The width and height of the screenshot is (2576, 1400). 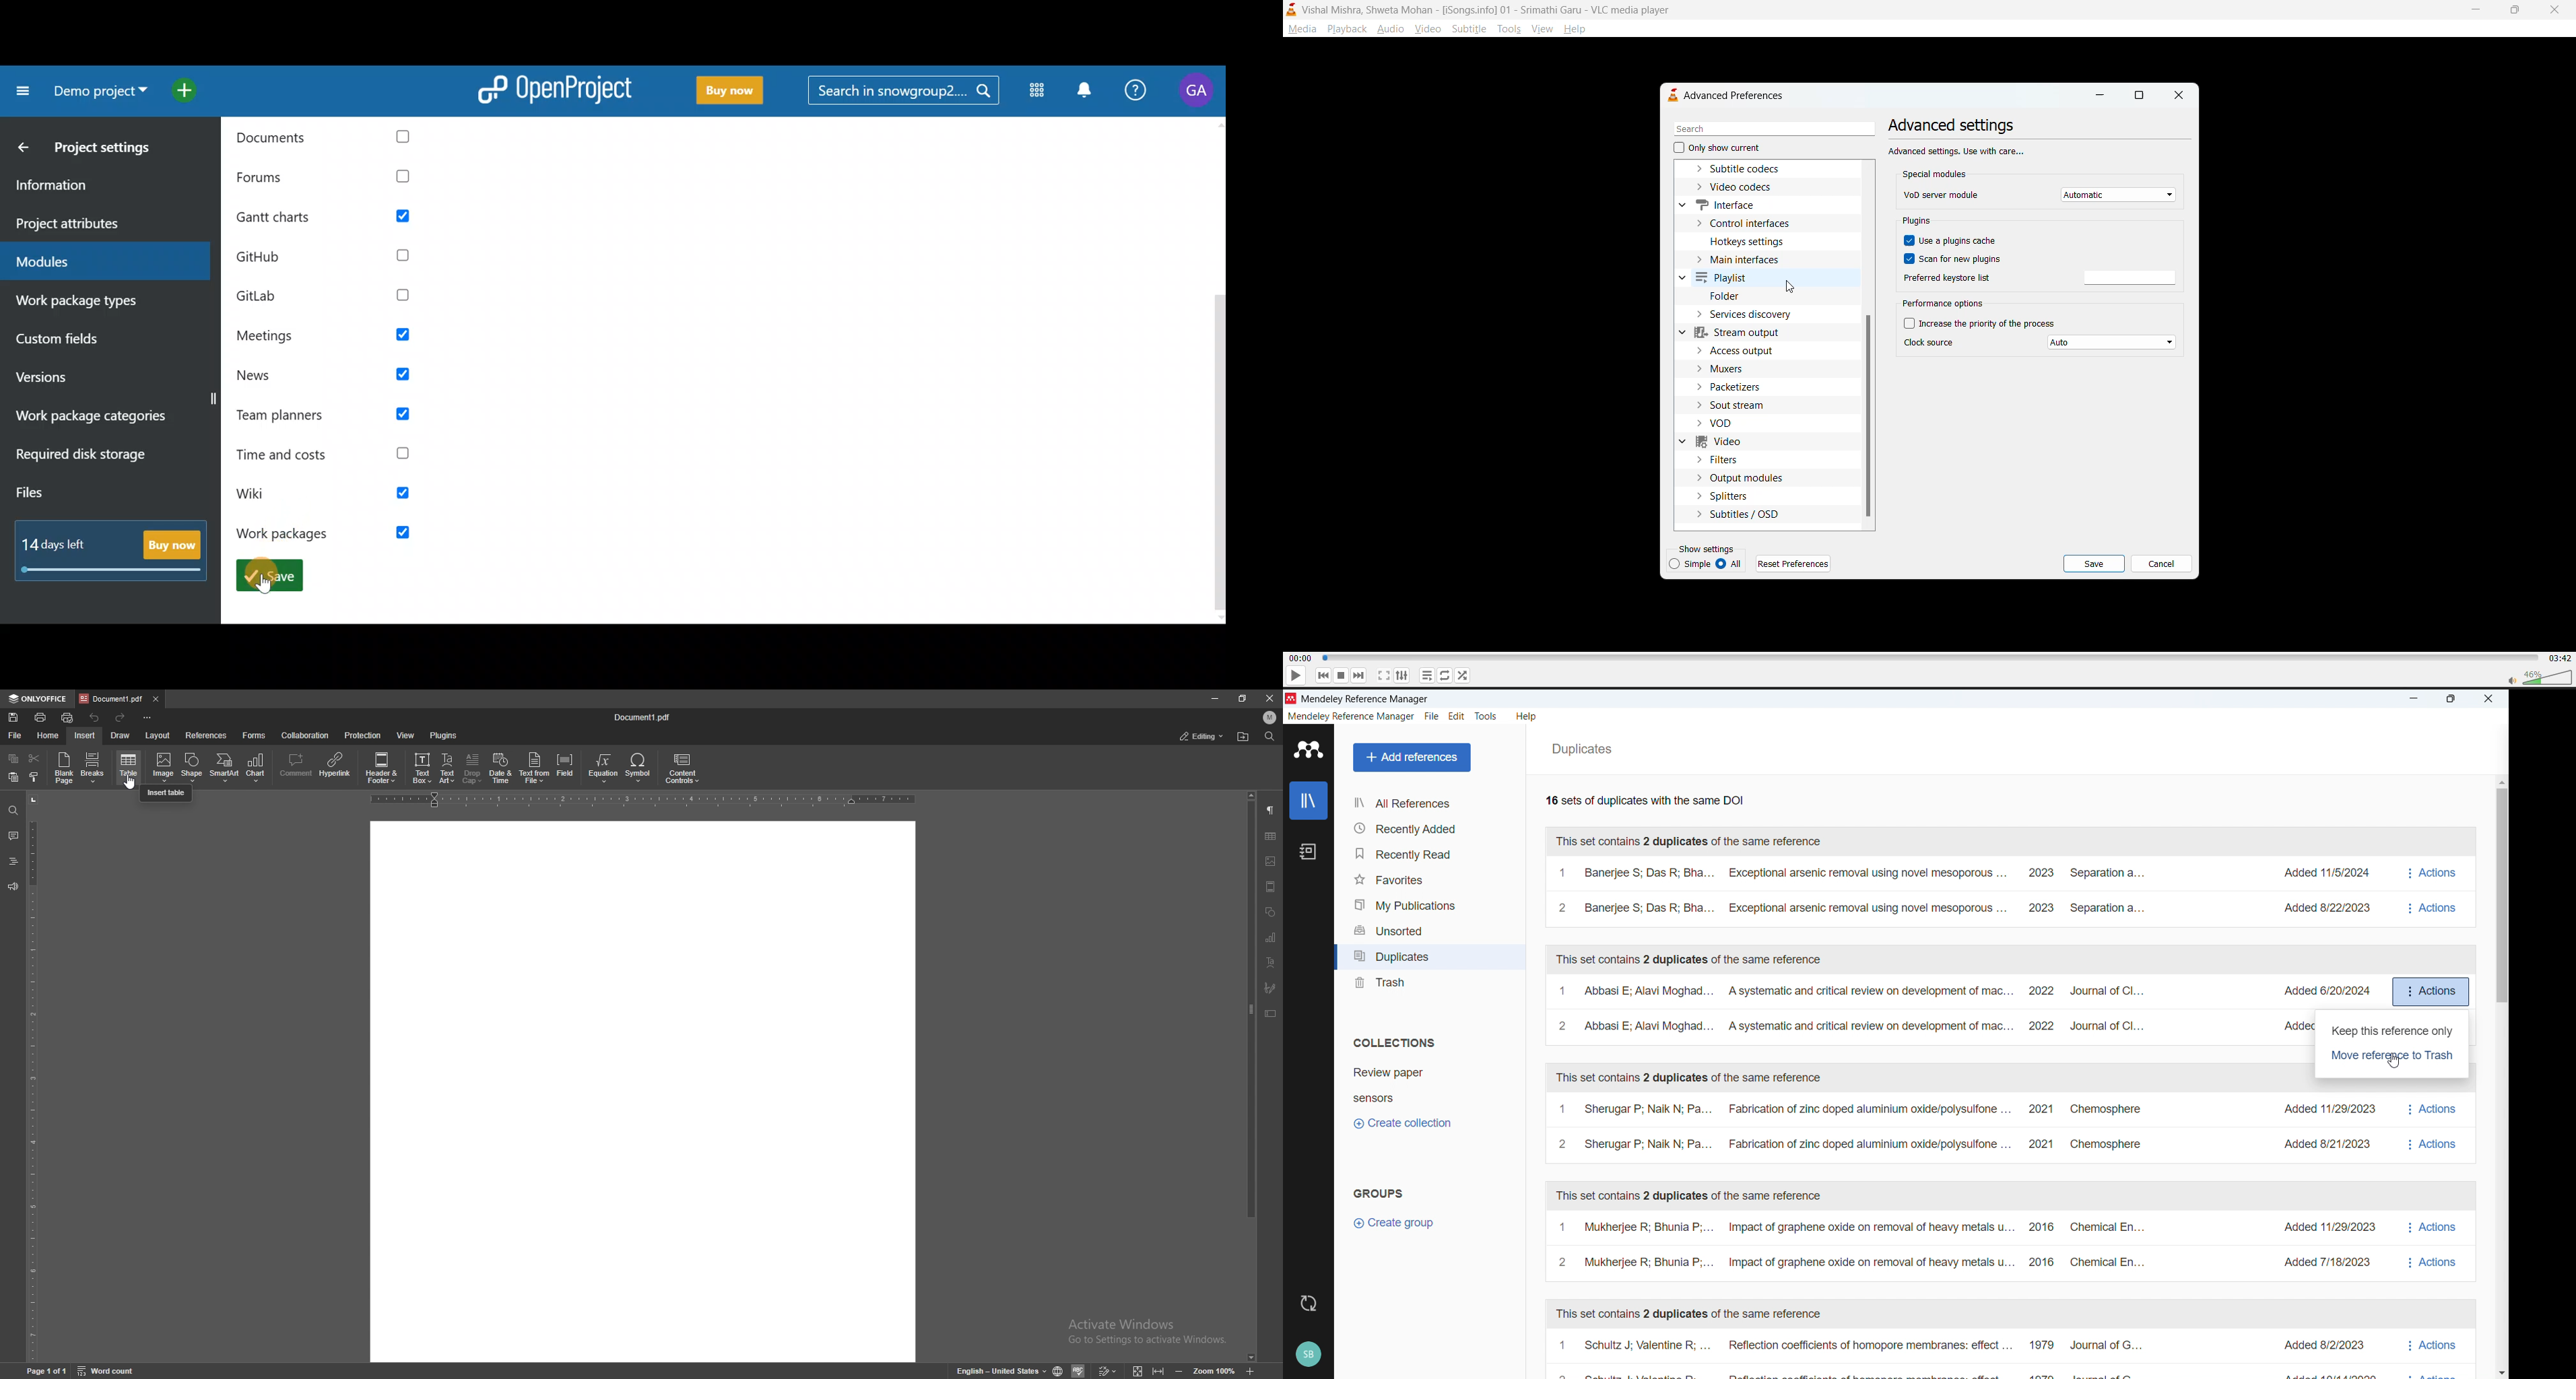 I want to click on notebook, so click(x=1310, y=852).